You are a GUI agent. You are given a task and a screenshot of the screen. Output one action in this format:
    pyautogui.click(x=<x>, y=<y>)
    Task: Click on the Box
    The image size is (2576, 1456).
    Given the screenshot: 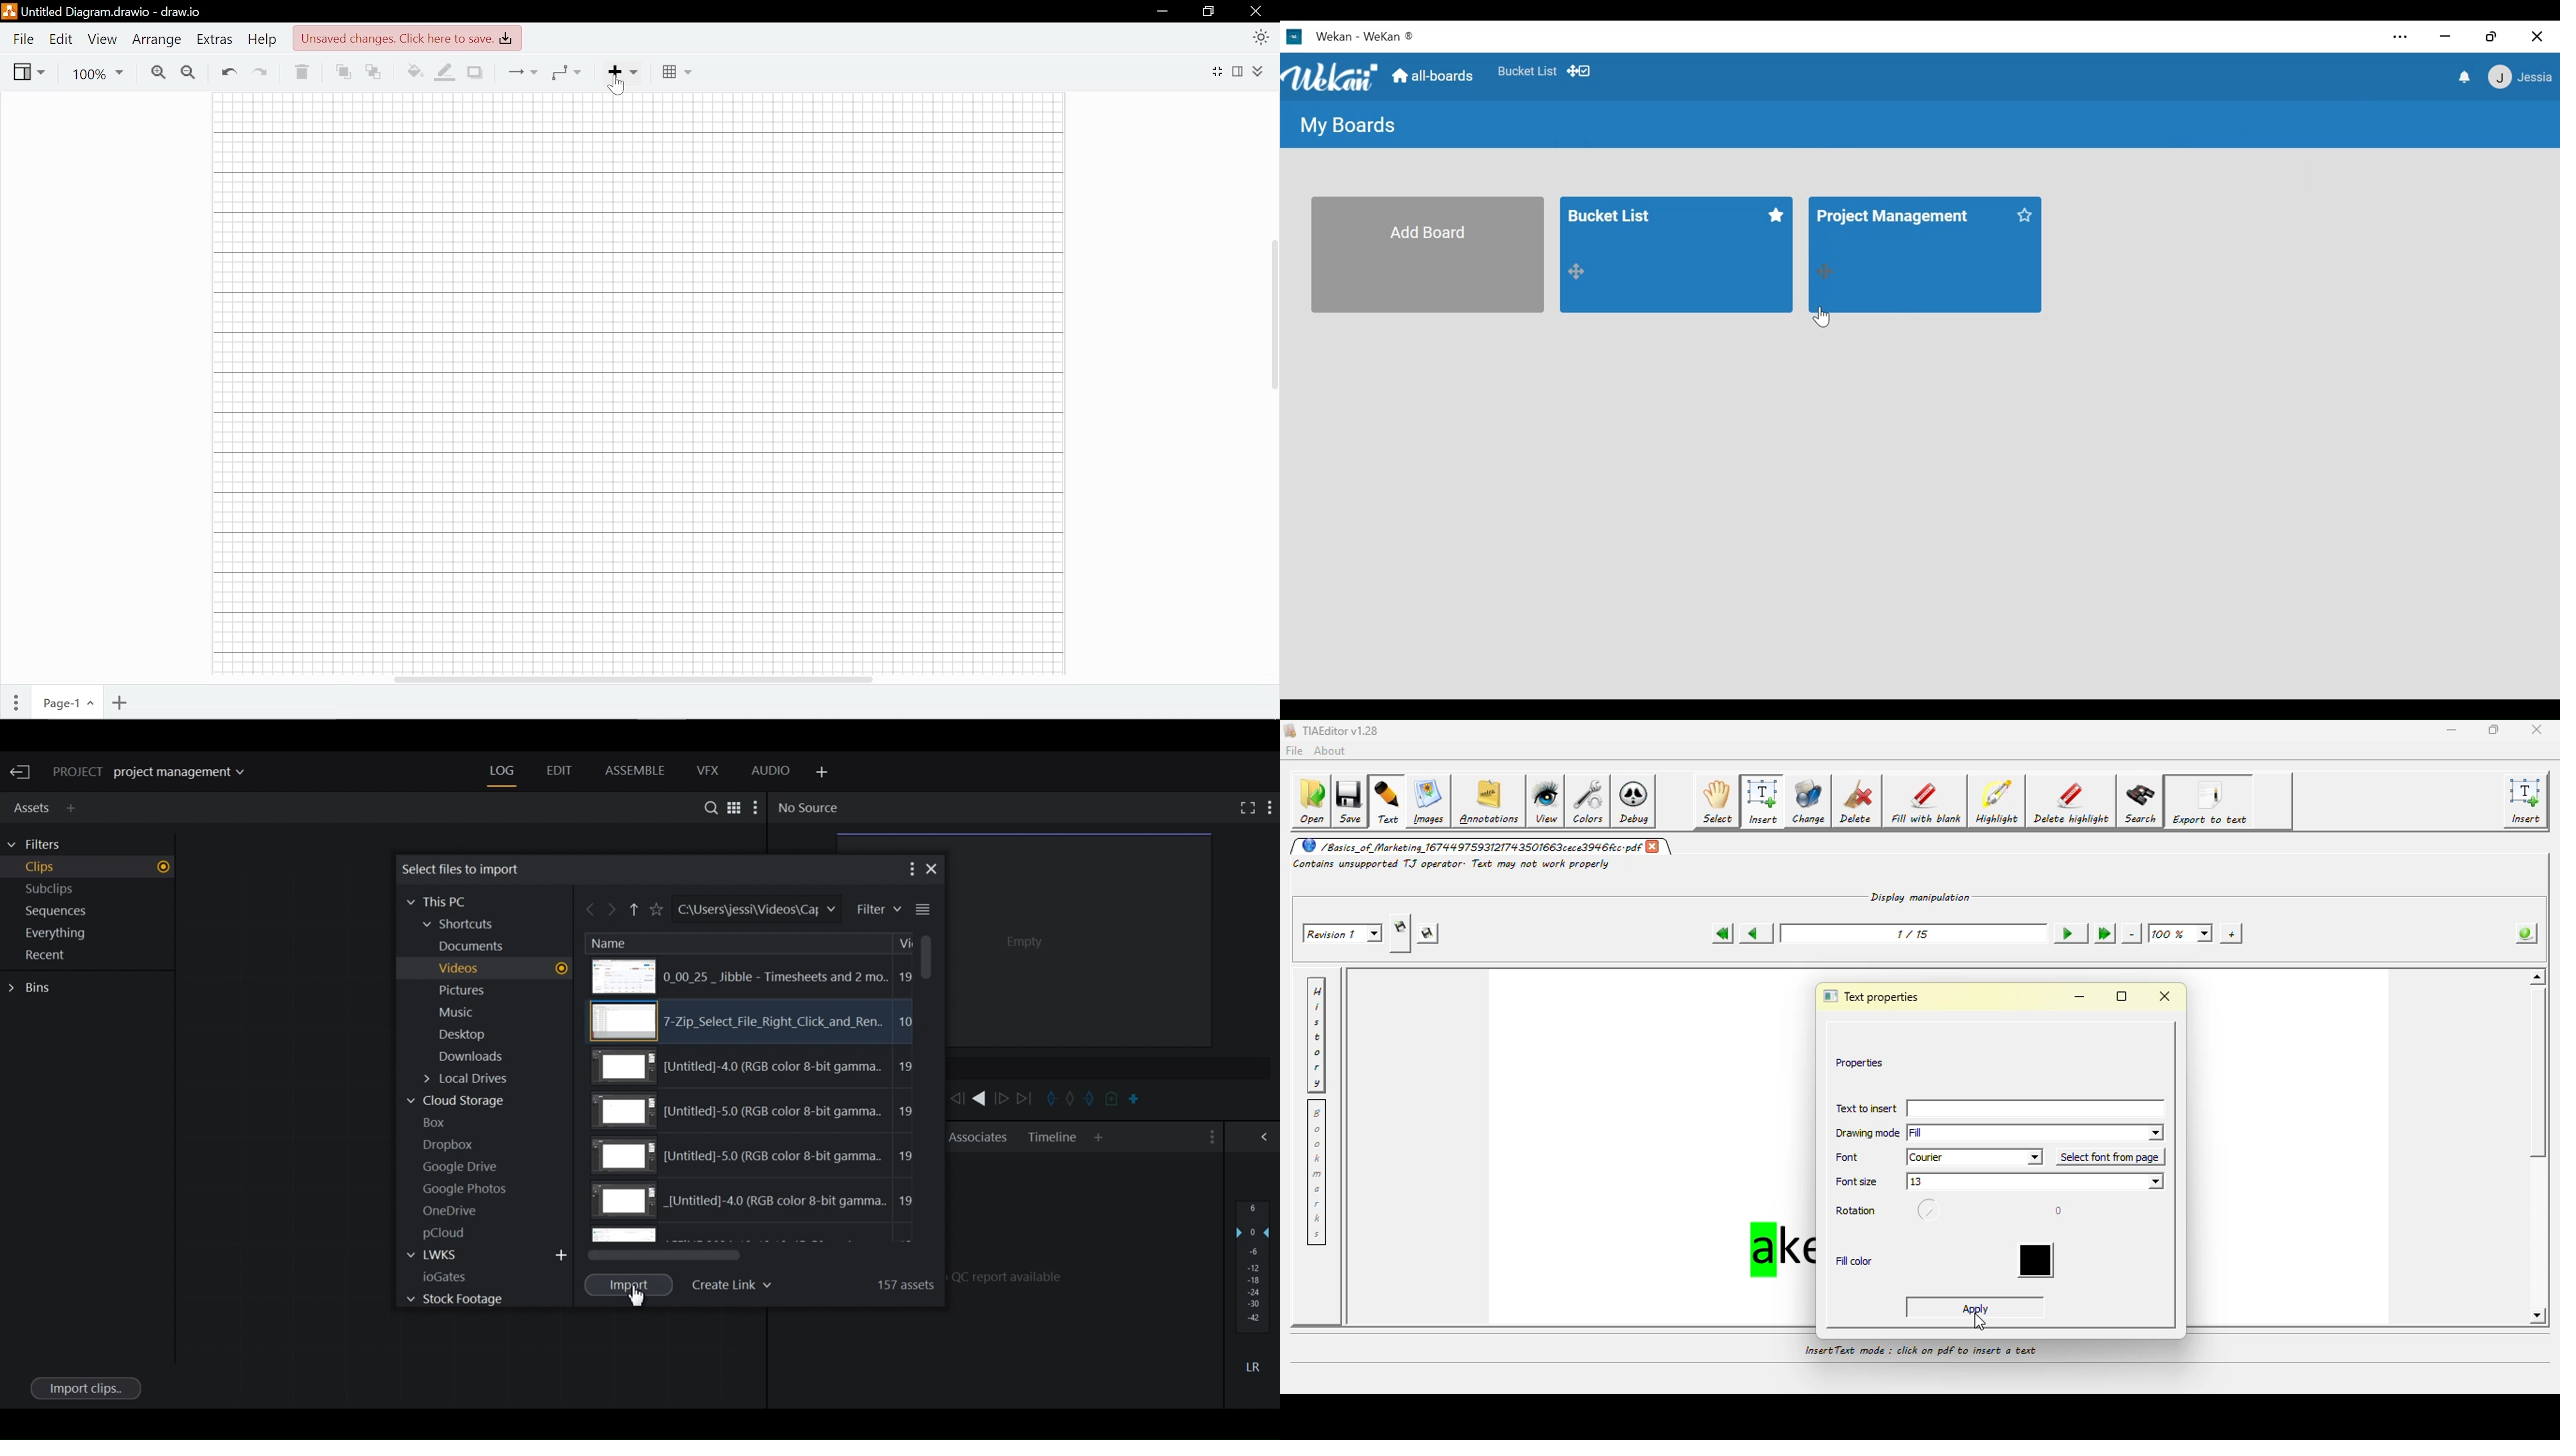 What is the action you would take?
    pyautogui.click(x=441, y=1122)
    